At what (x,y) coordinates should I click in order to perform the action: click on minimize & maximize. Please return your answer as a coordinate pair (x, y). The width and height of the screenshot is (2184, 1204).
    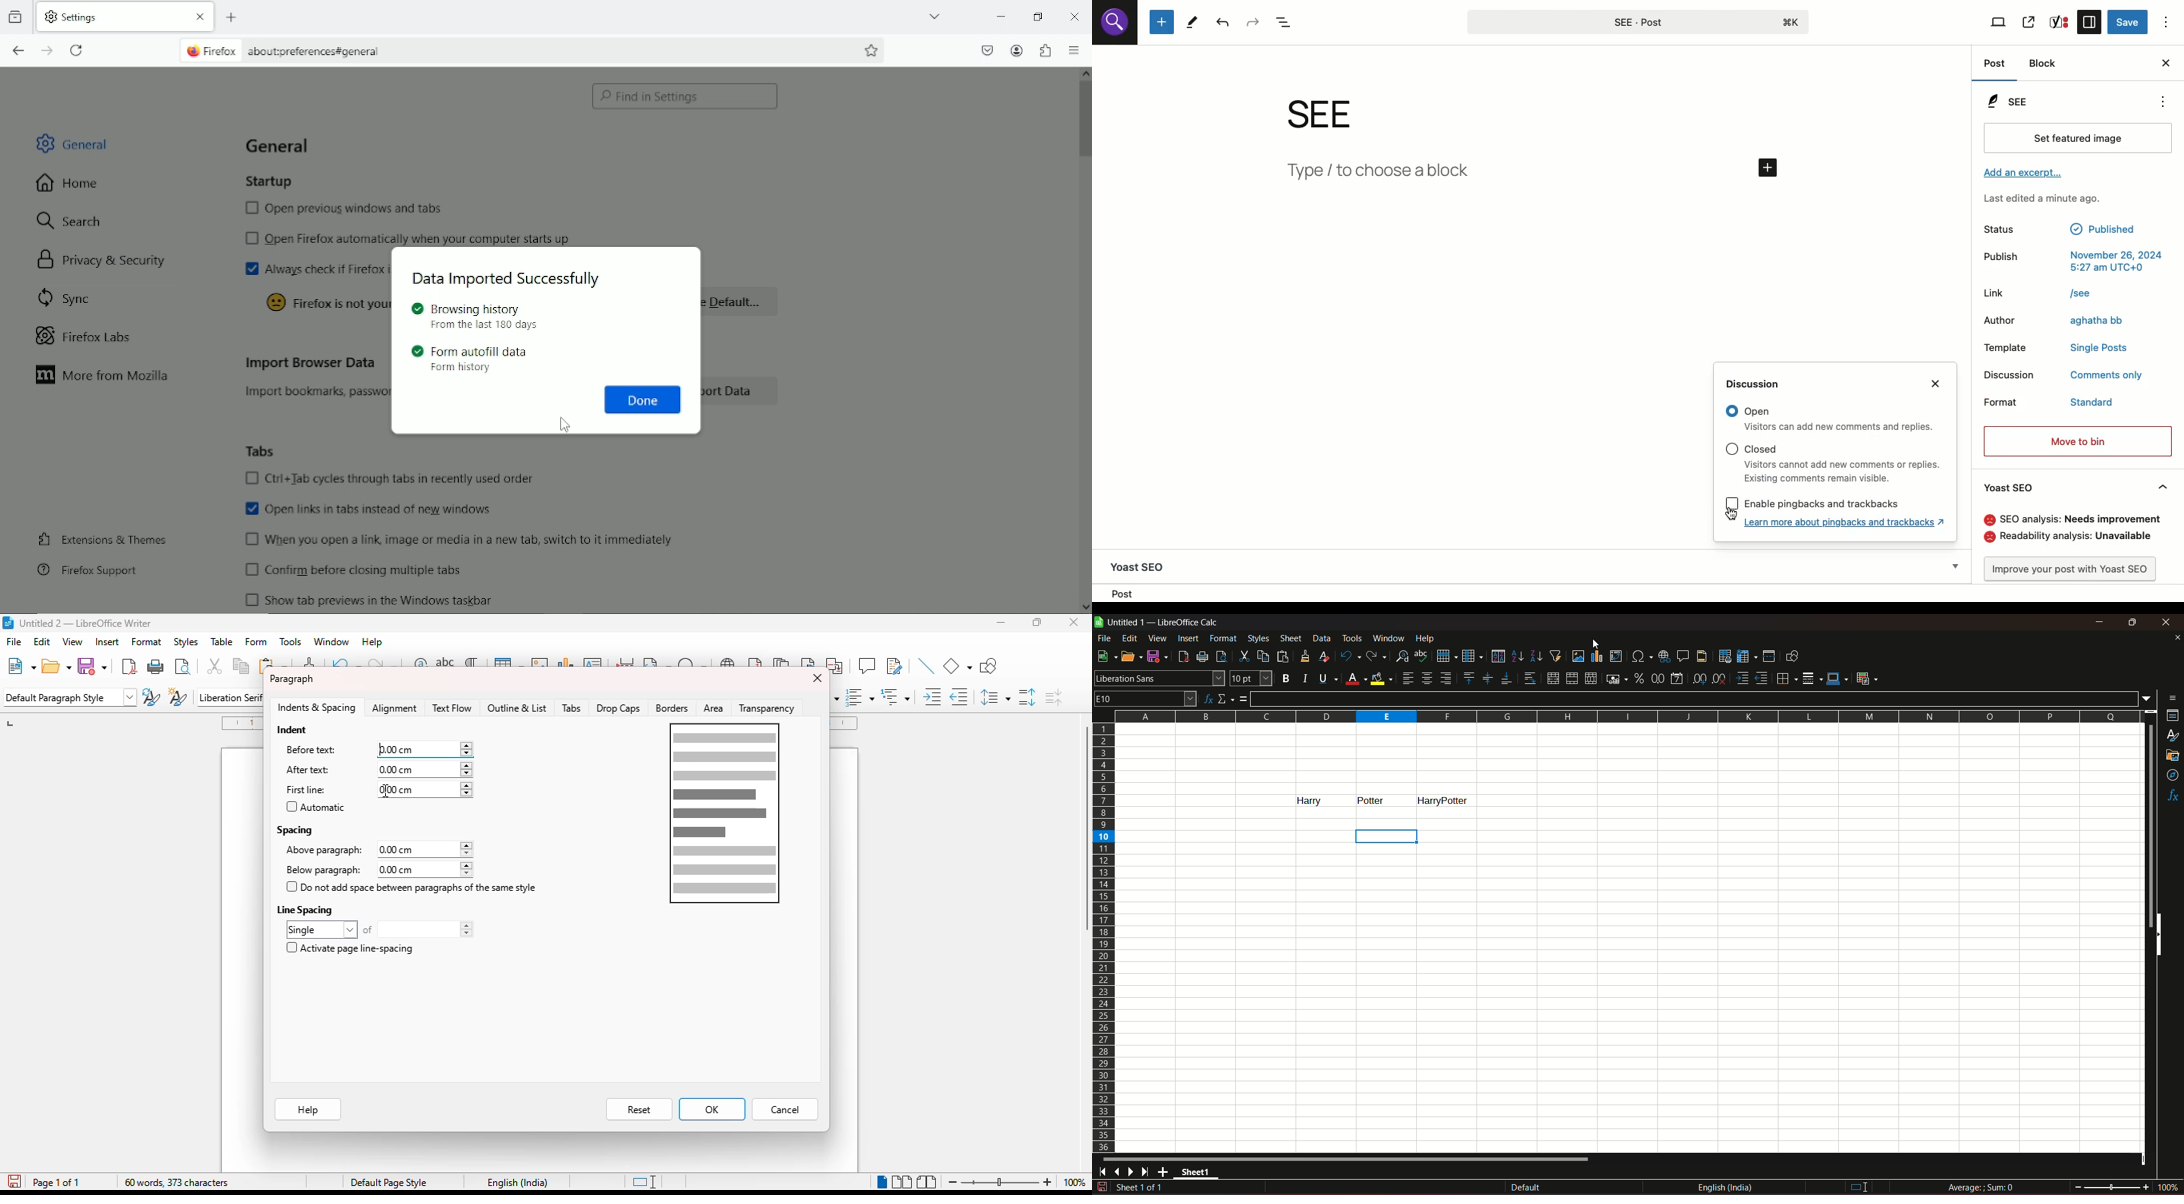
    Looking at the image, I should click on (2132, 623).